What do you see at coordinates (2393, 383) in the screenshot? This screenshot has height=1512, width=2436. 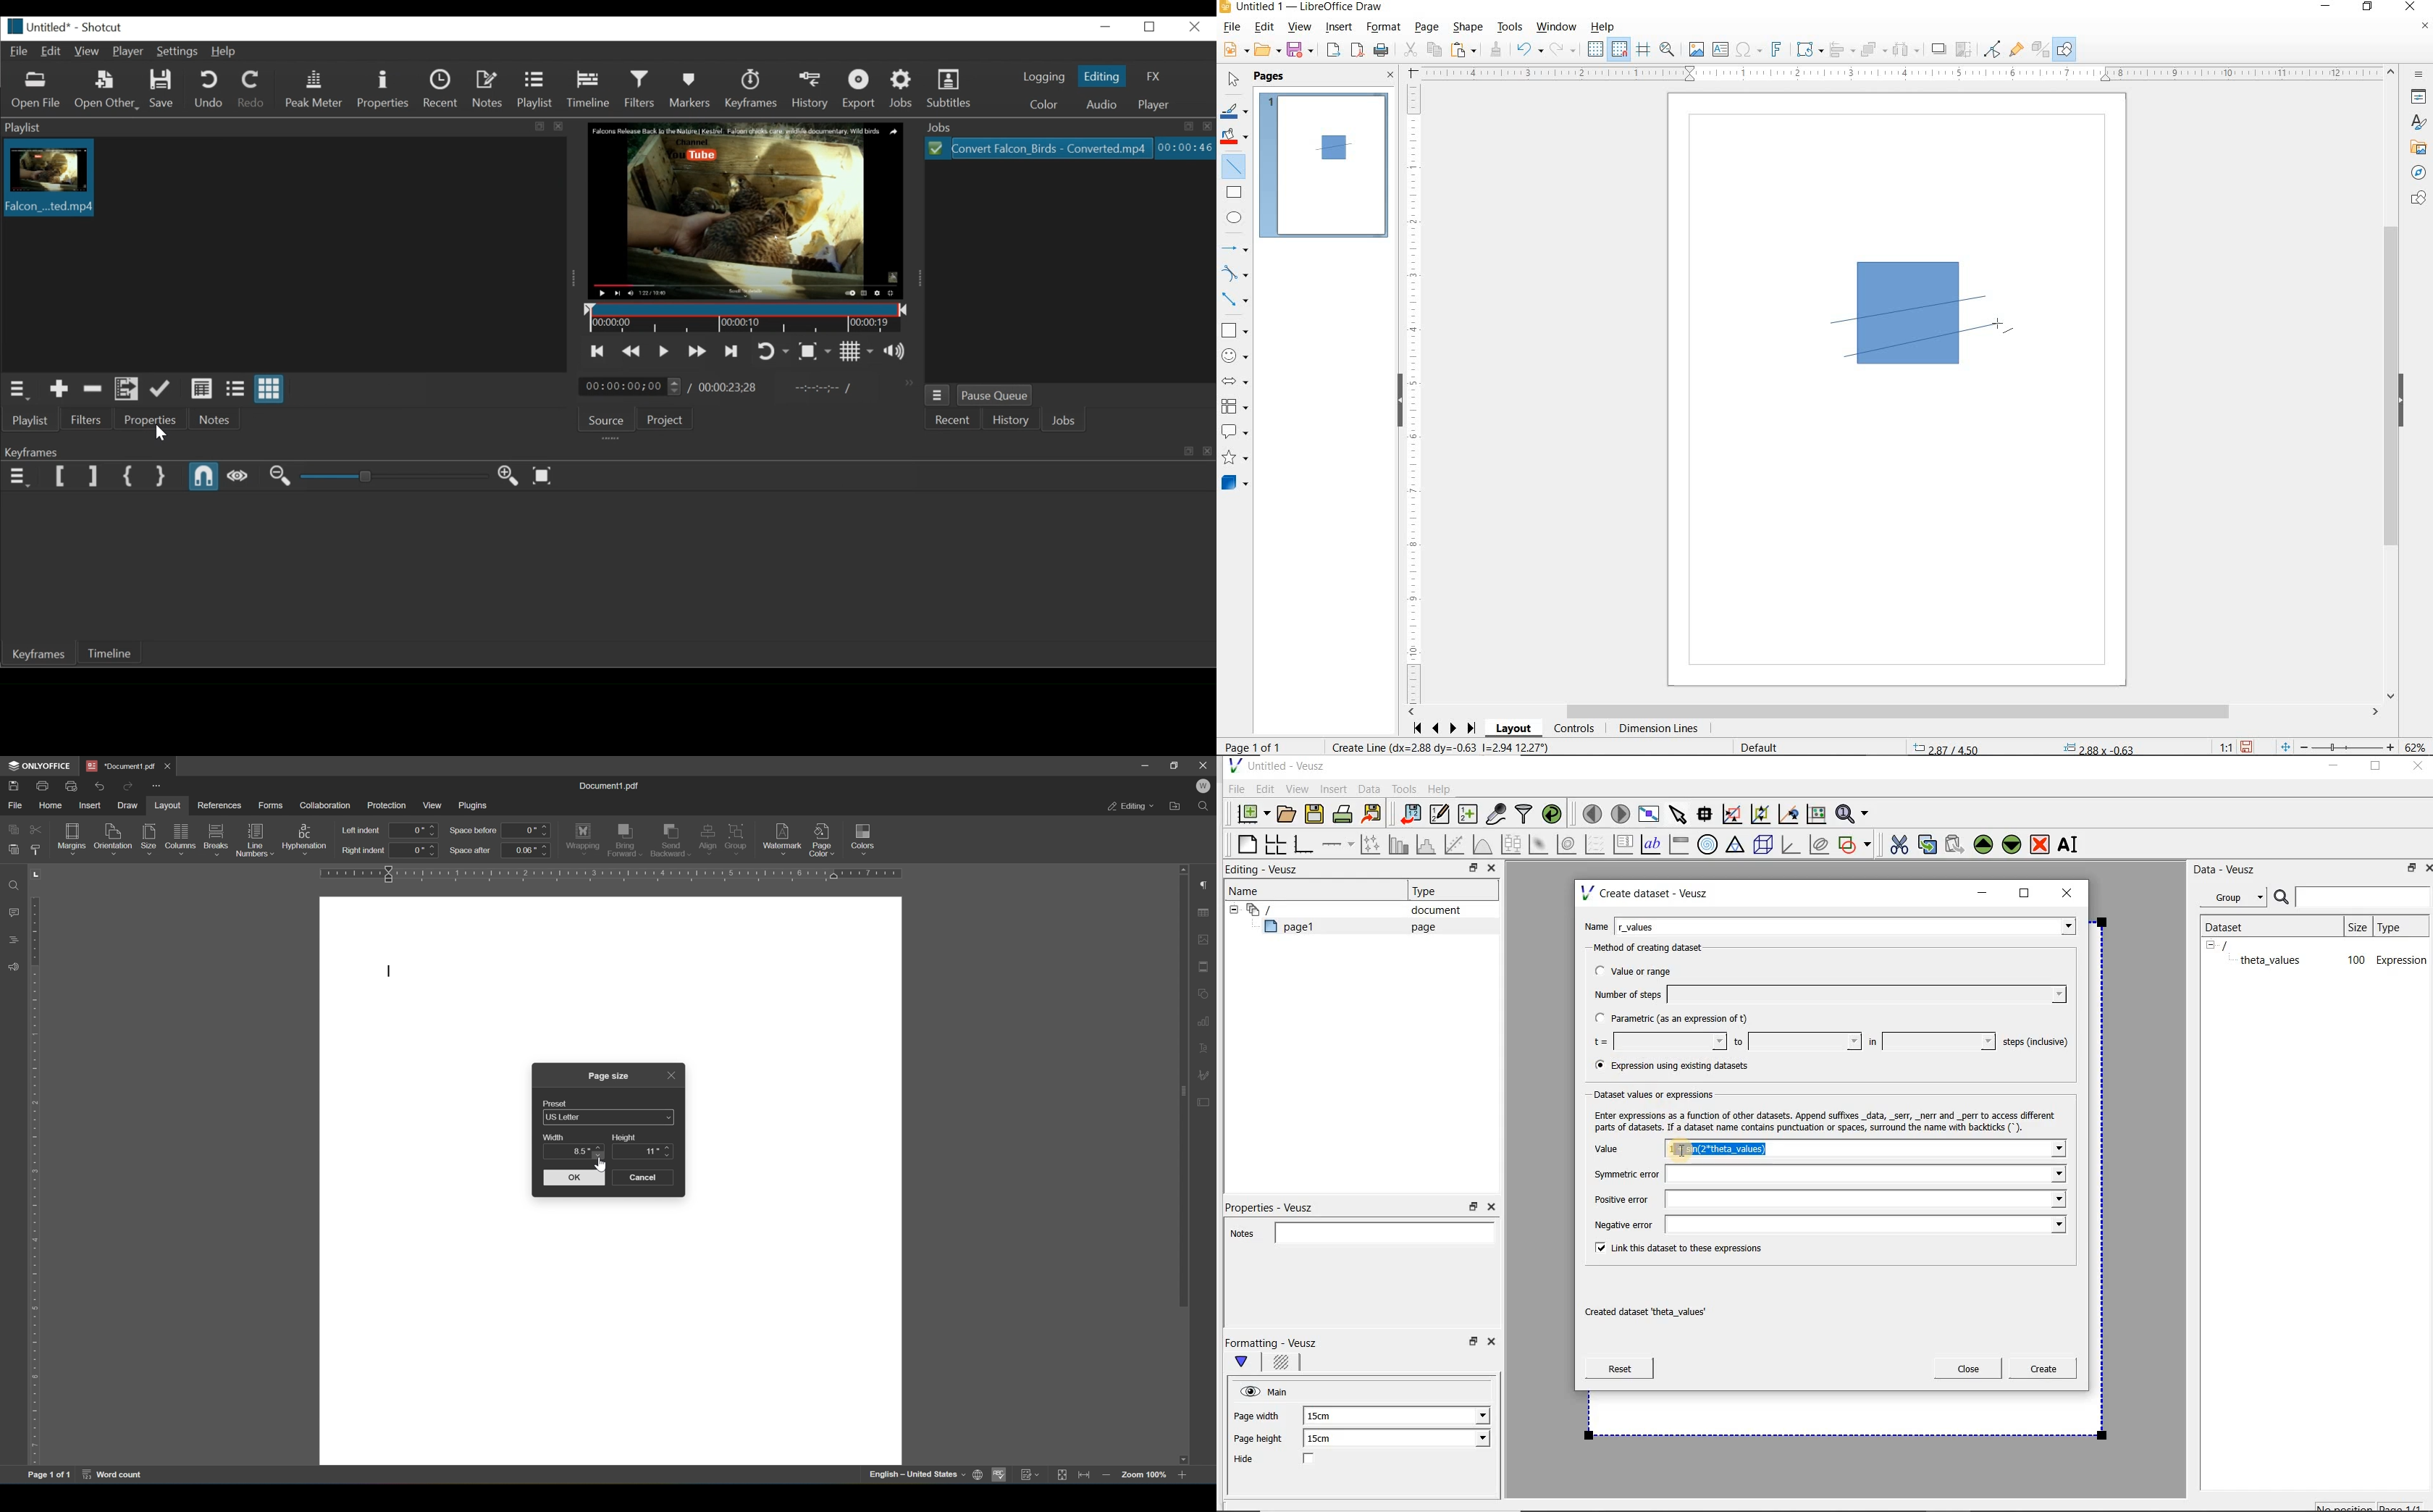 I see `SCROLLBAR` at bounding box center [2393, 383].